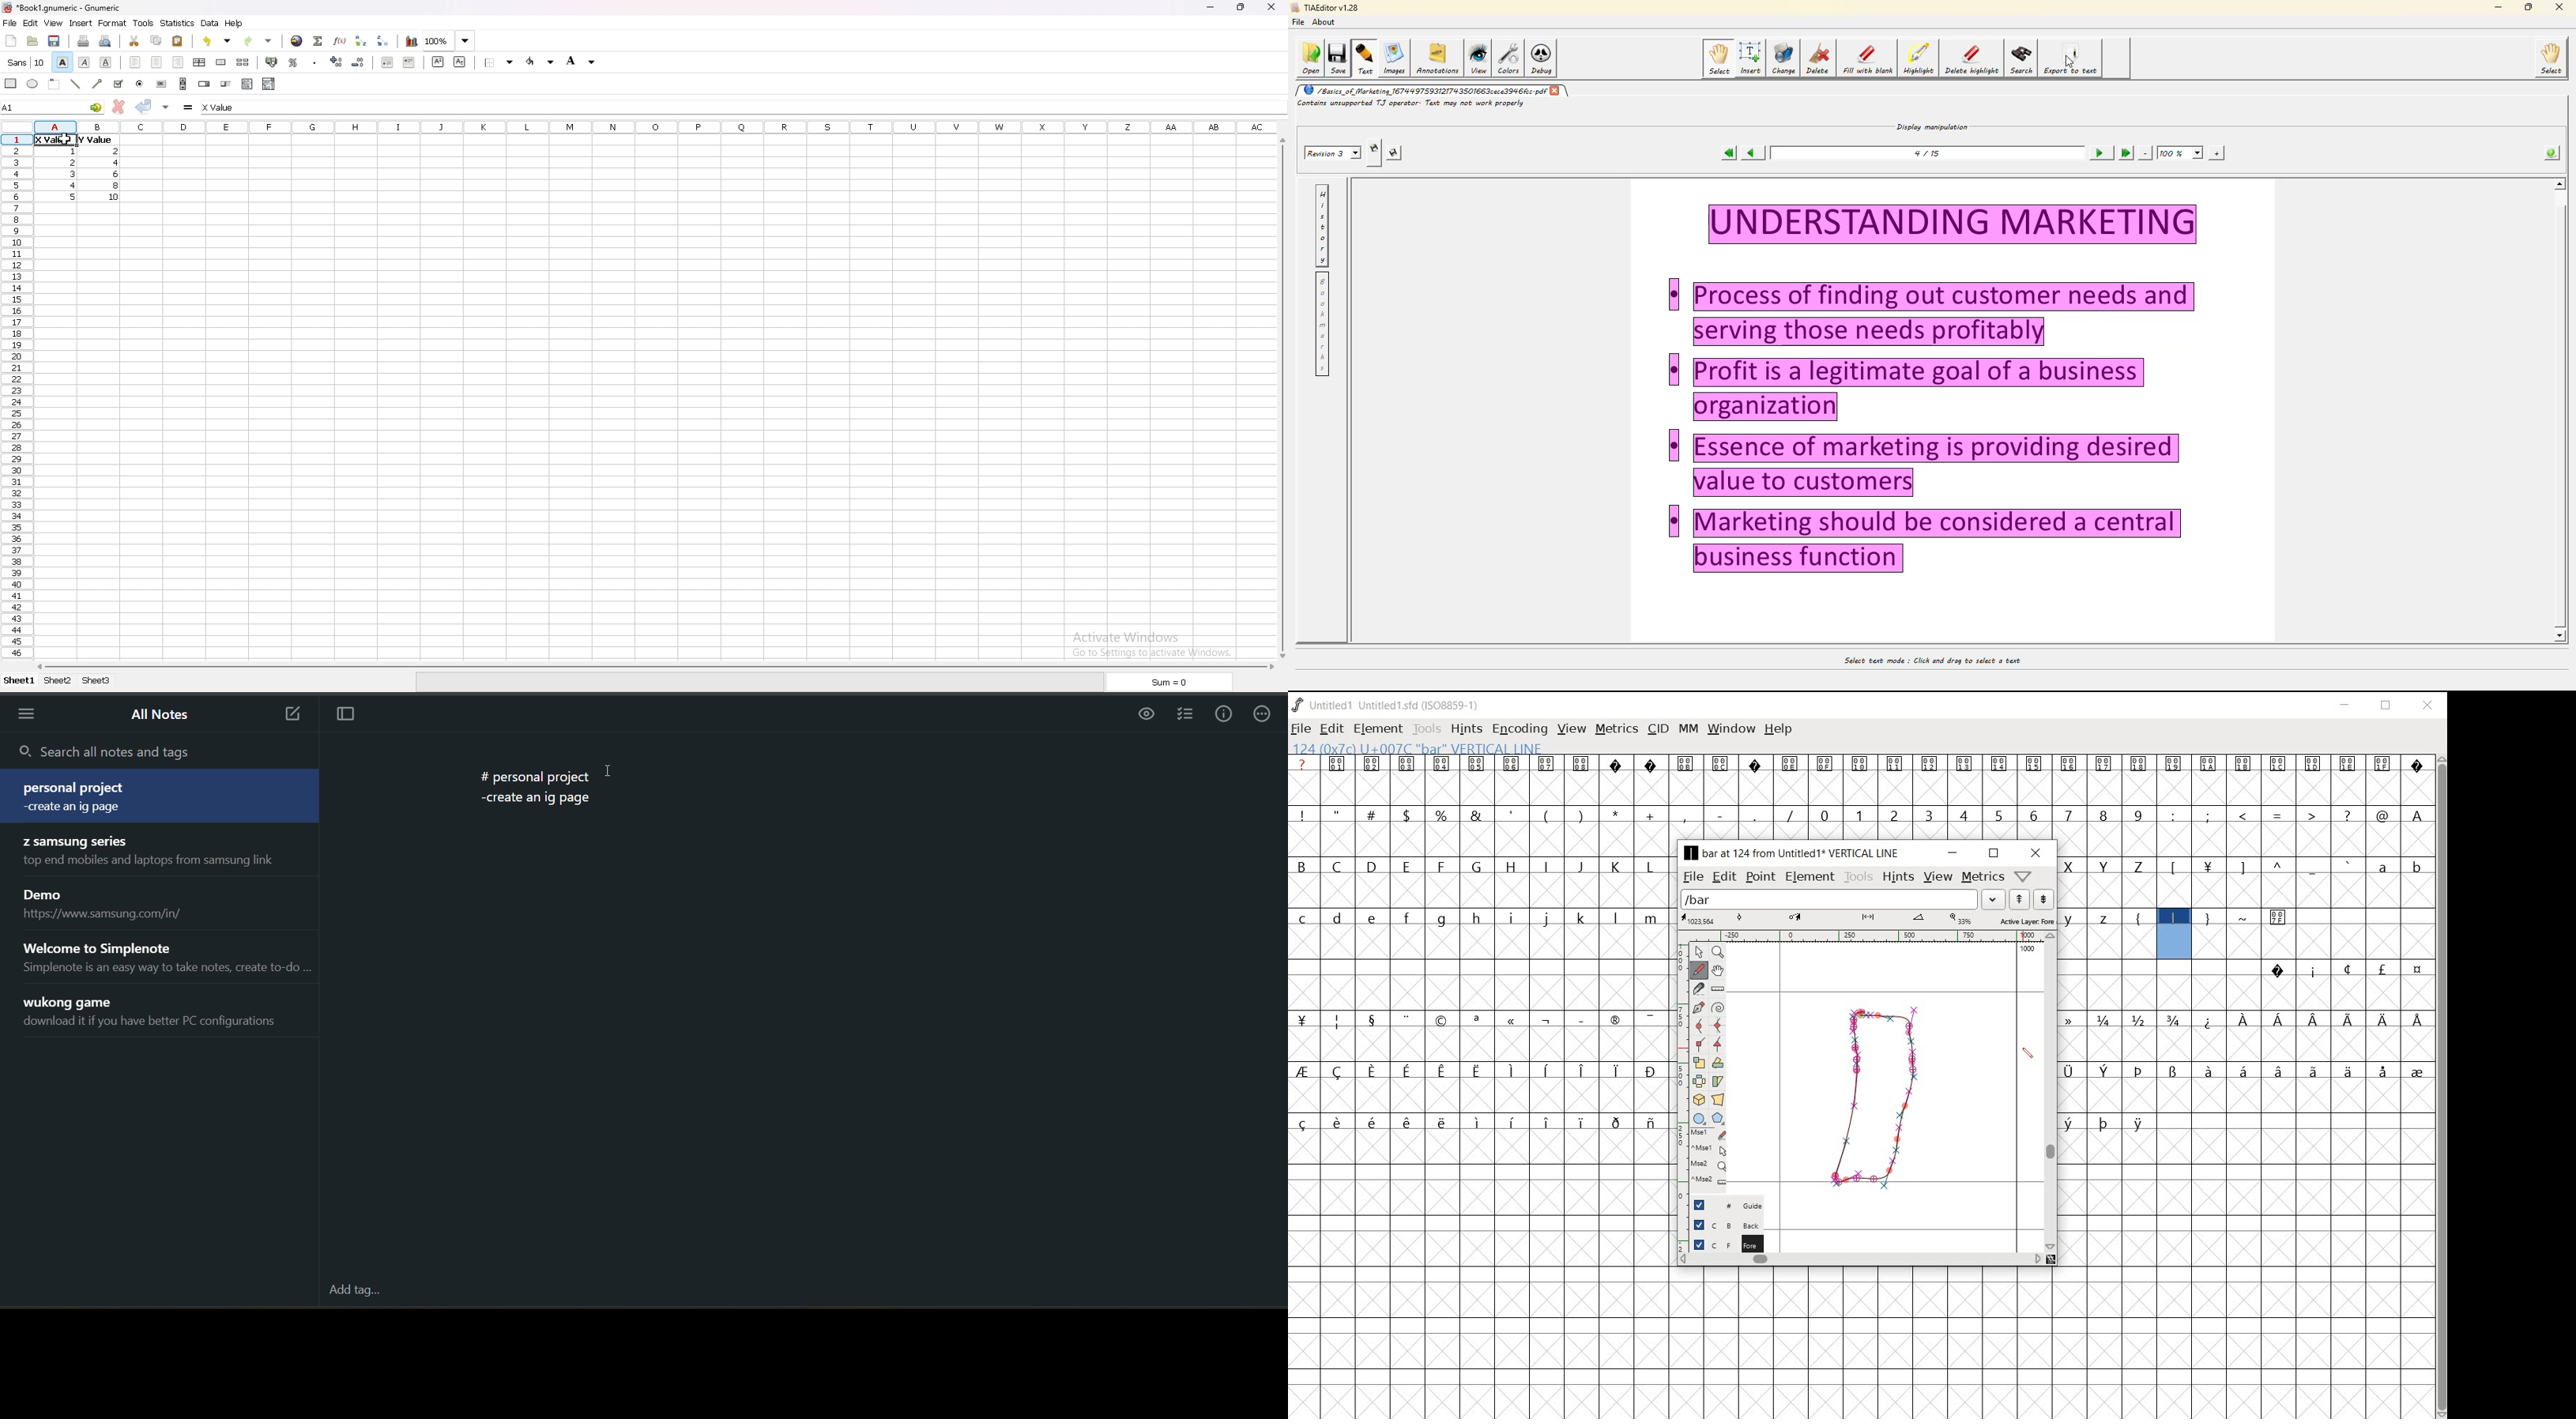 This screenshot has width=2576, height=1428. Describe the element at coordinates (1720, 1206) in the screenshot. I see `guide` at that location.